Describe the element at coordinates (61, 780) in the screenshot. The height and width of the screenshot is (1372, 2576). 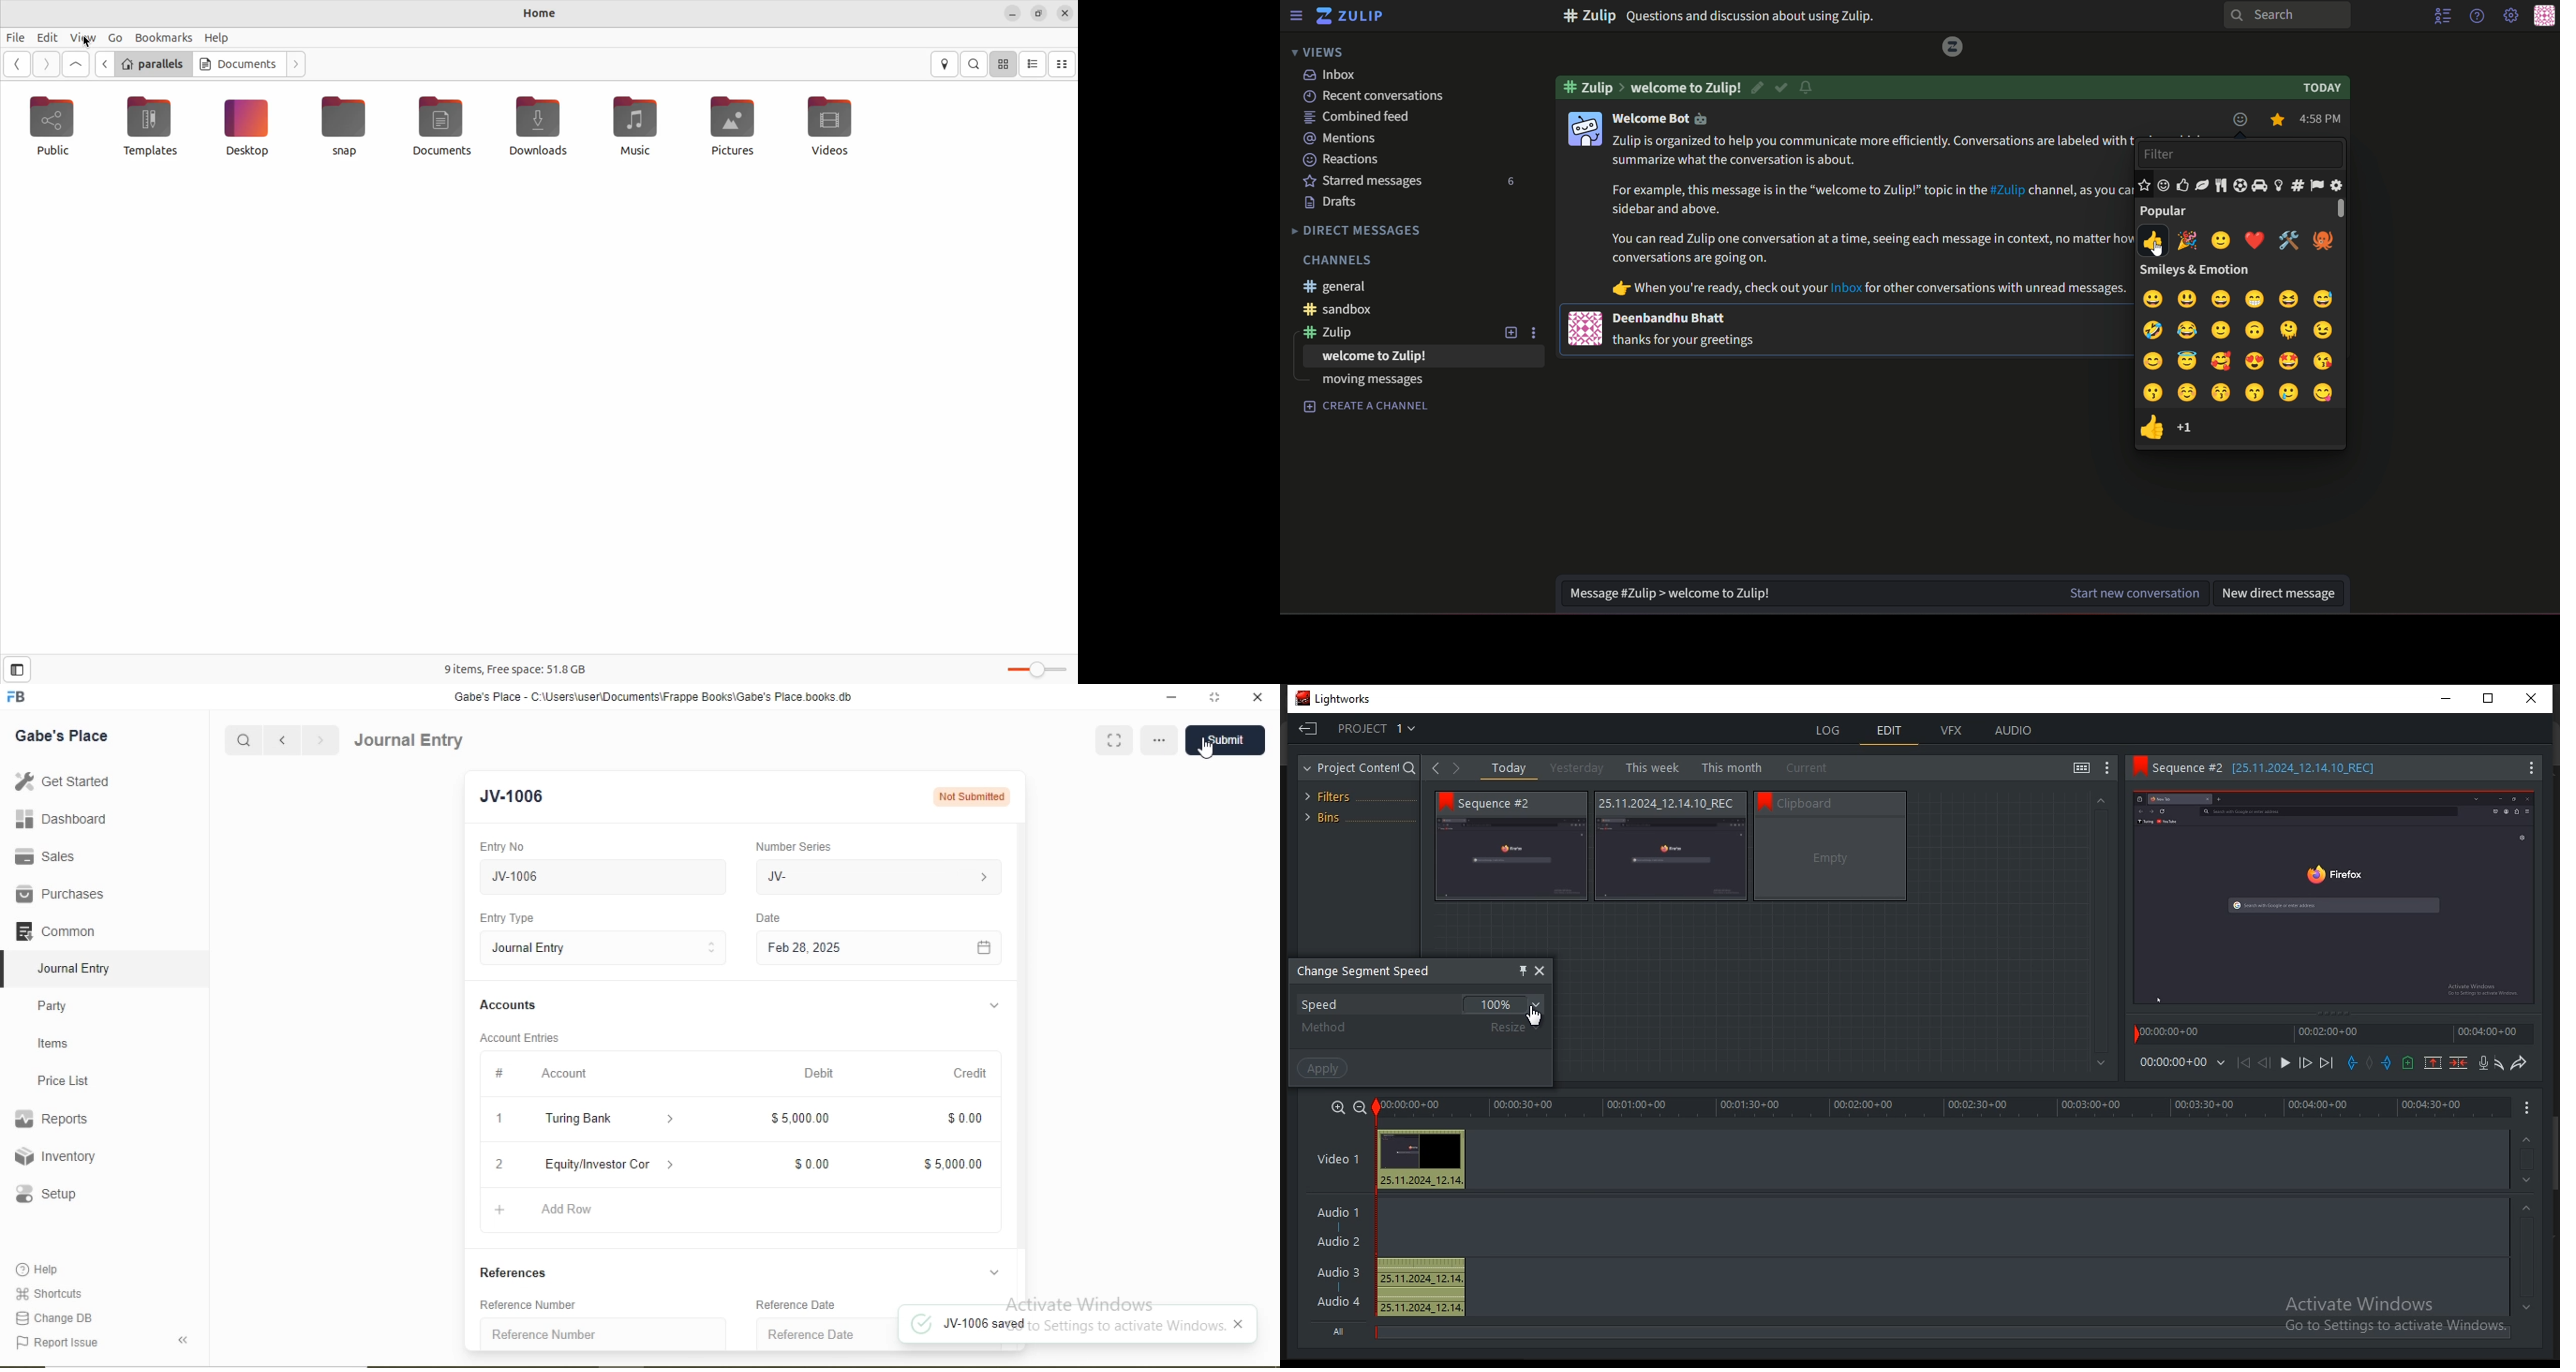
I see `Get Started` at that location.